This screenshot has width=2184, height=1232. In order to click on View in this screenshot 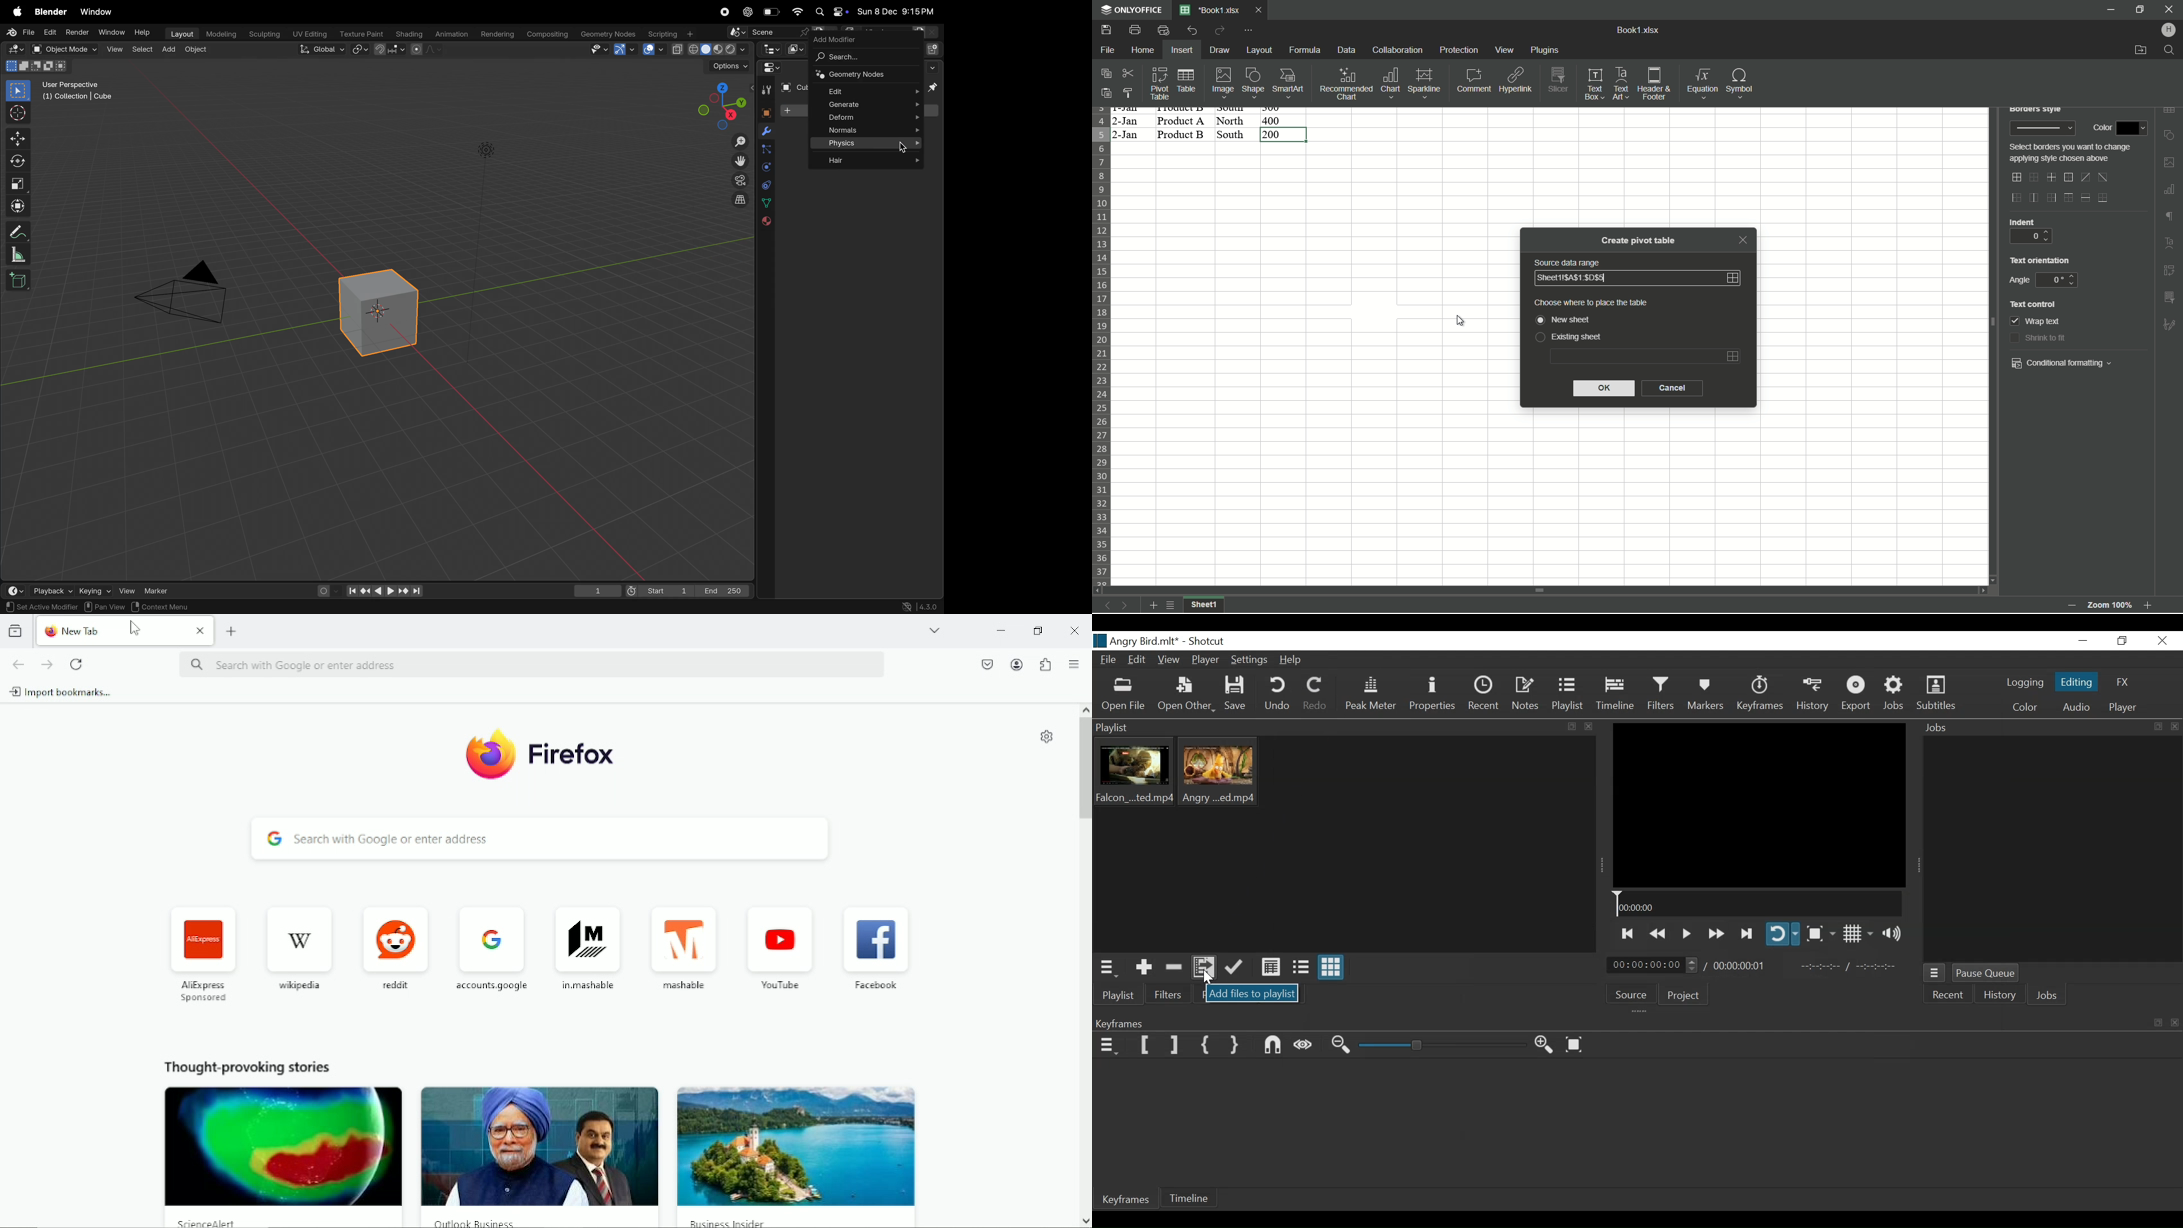, I will do `click(1170, 662)`.